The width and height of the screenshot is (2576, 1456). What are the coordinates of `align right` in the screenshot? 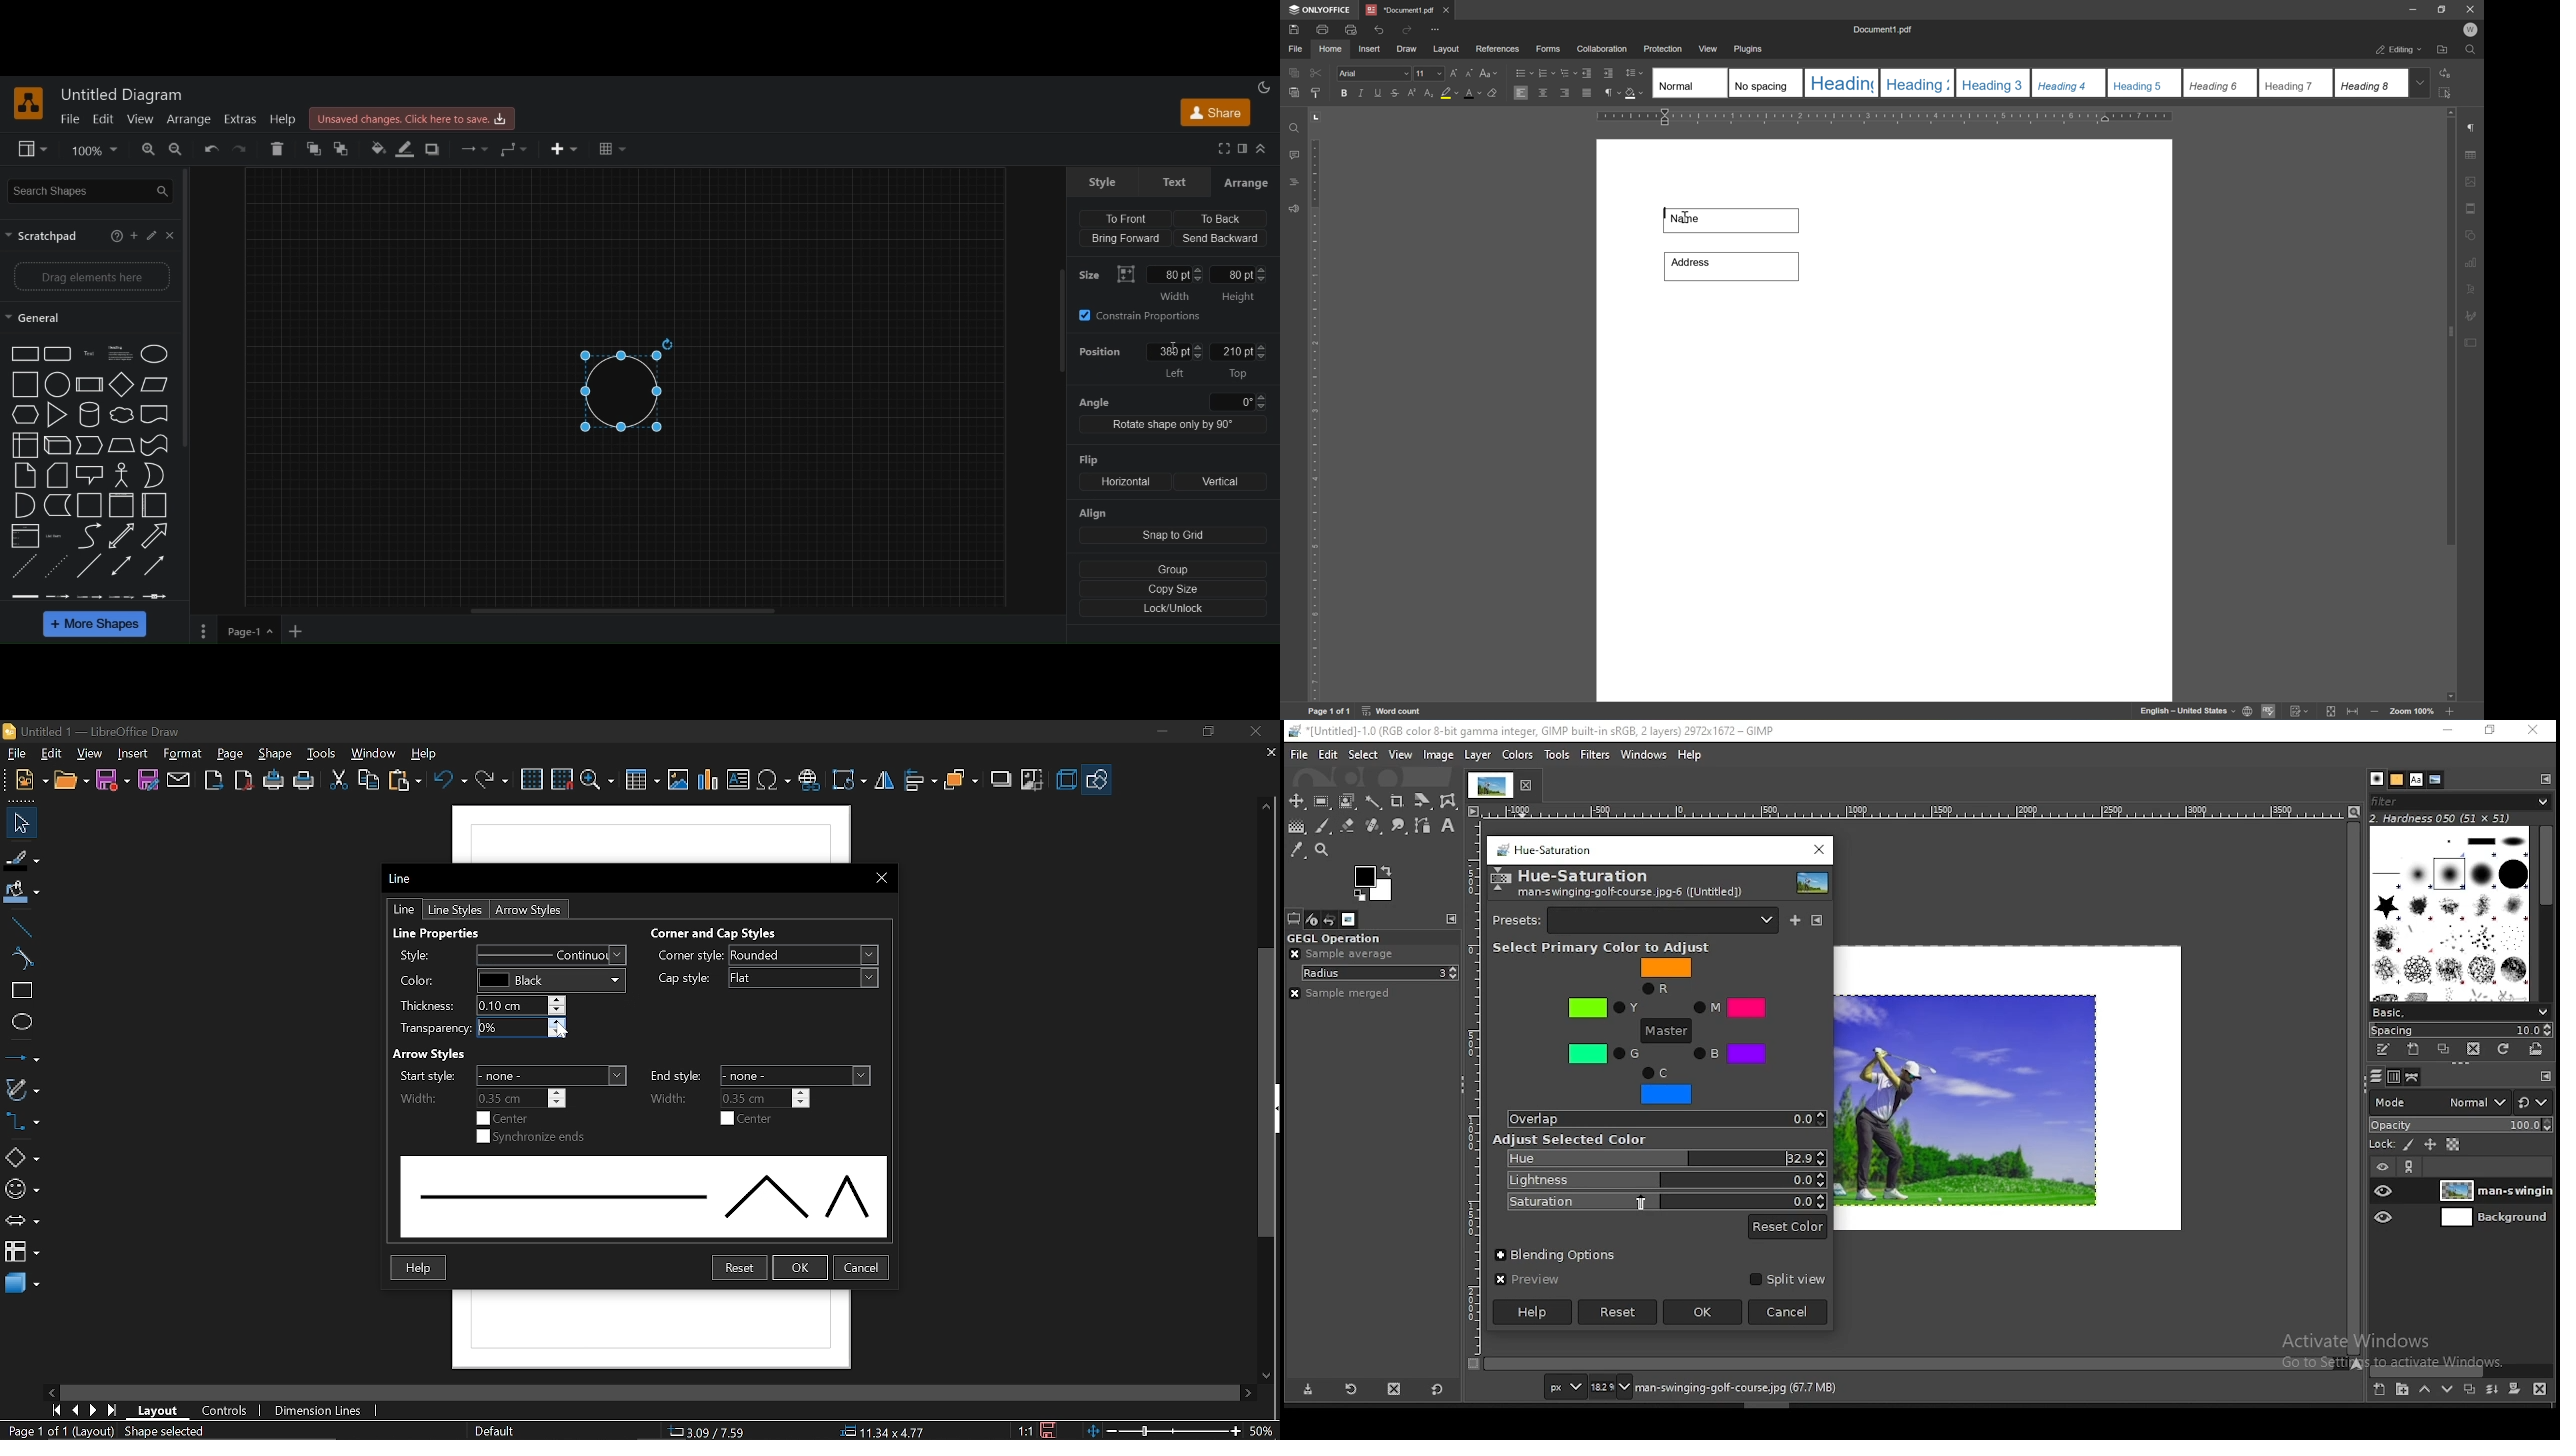 It's located at (1564, 93).